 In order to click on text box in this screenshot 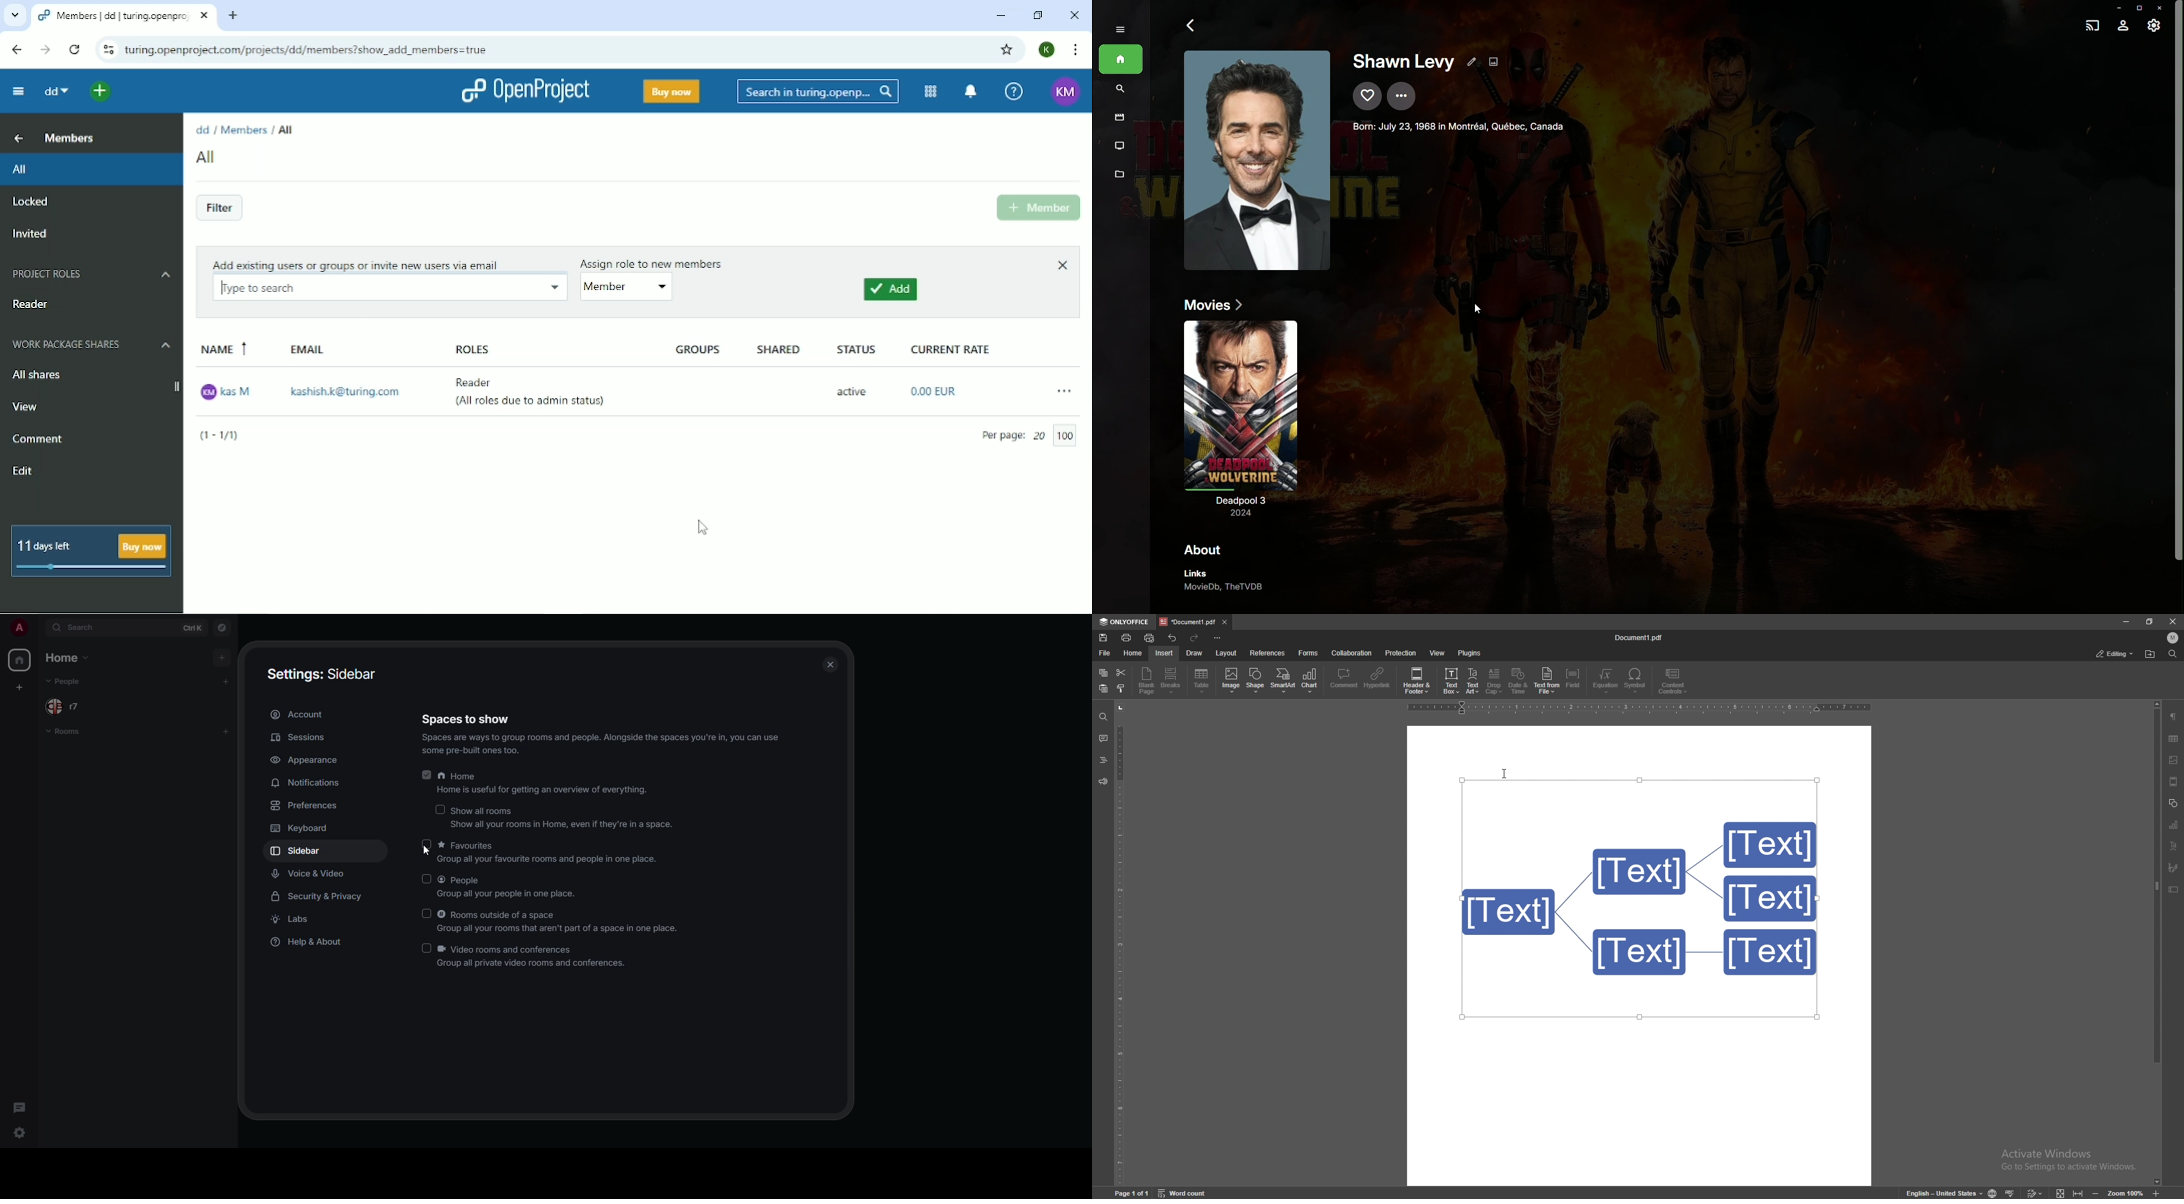, I will do `click(1451, 680)`.